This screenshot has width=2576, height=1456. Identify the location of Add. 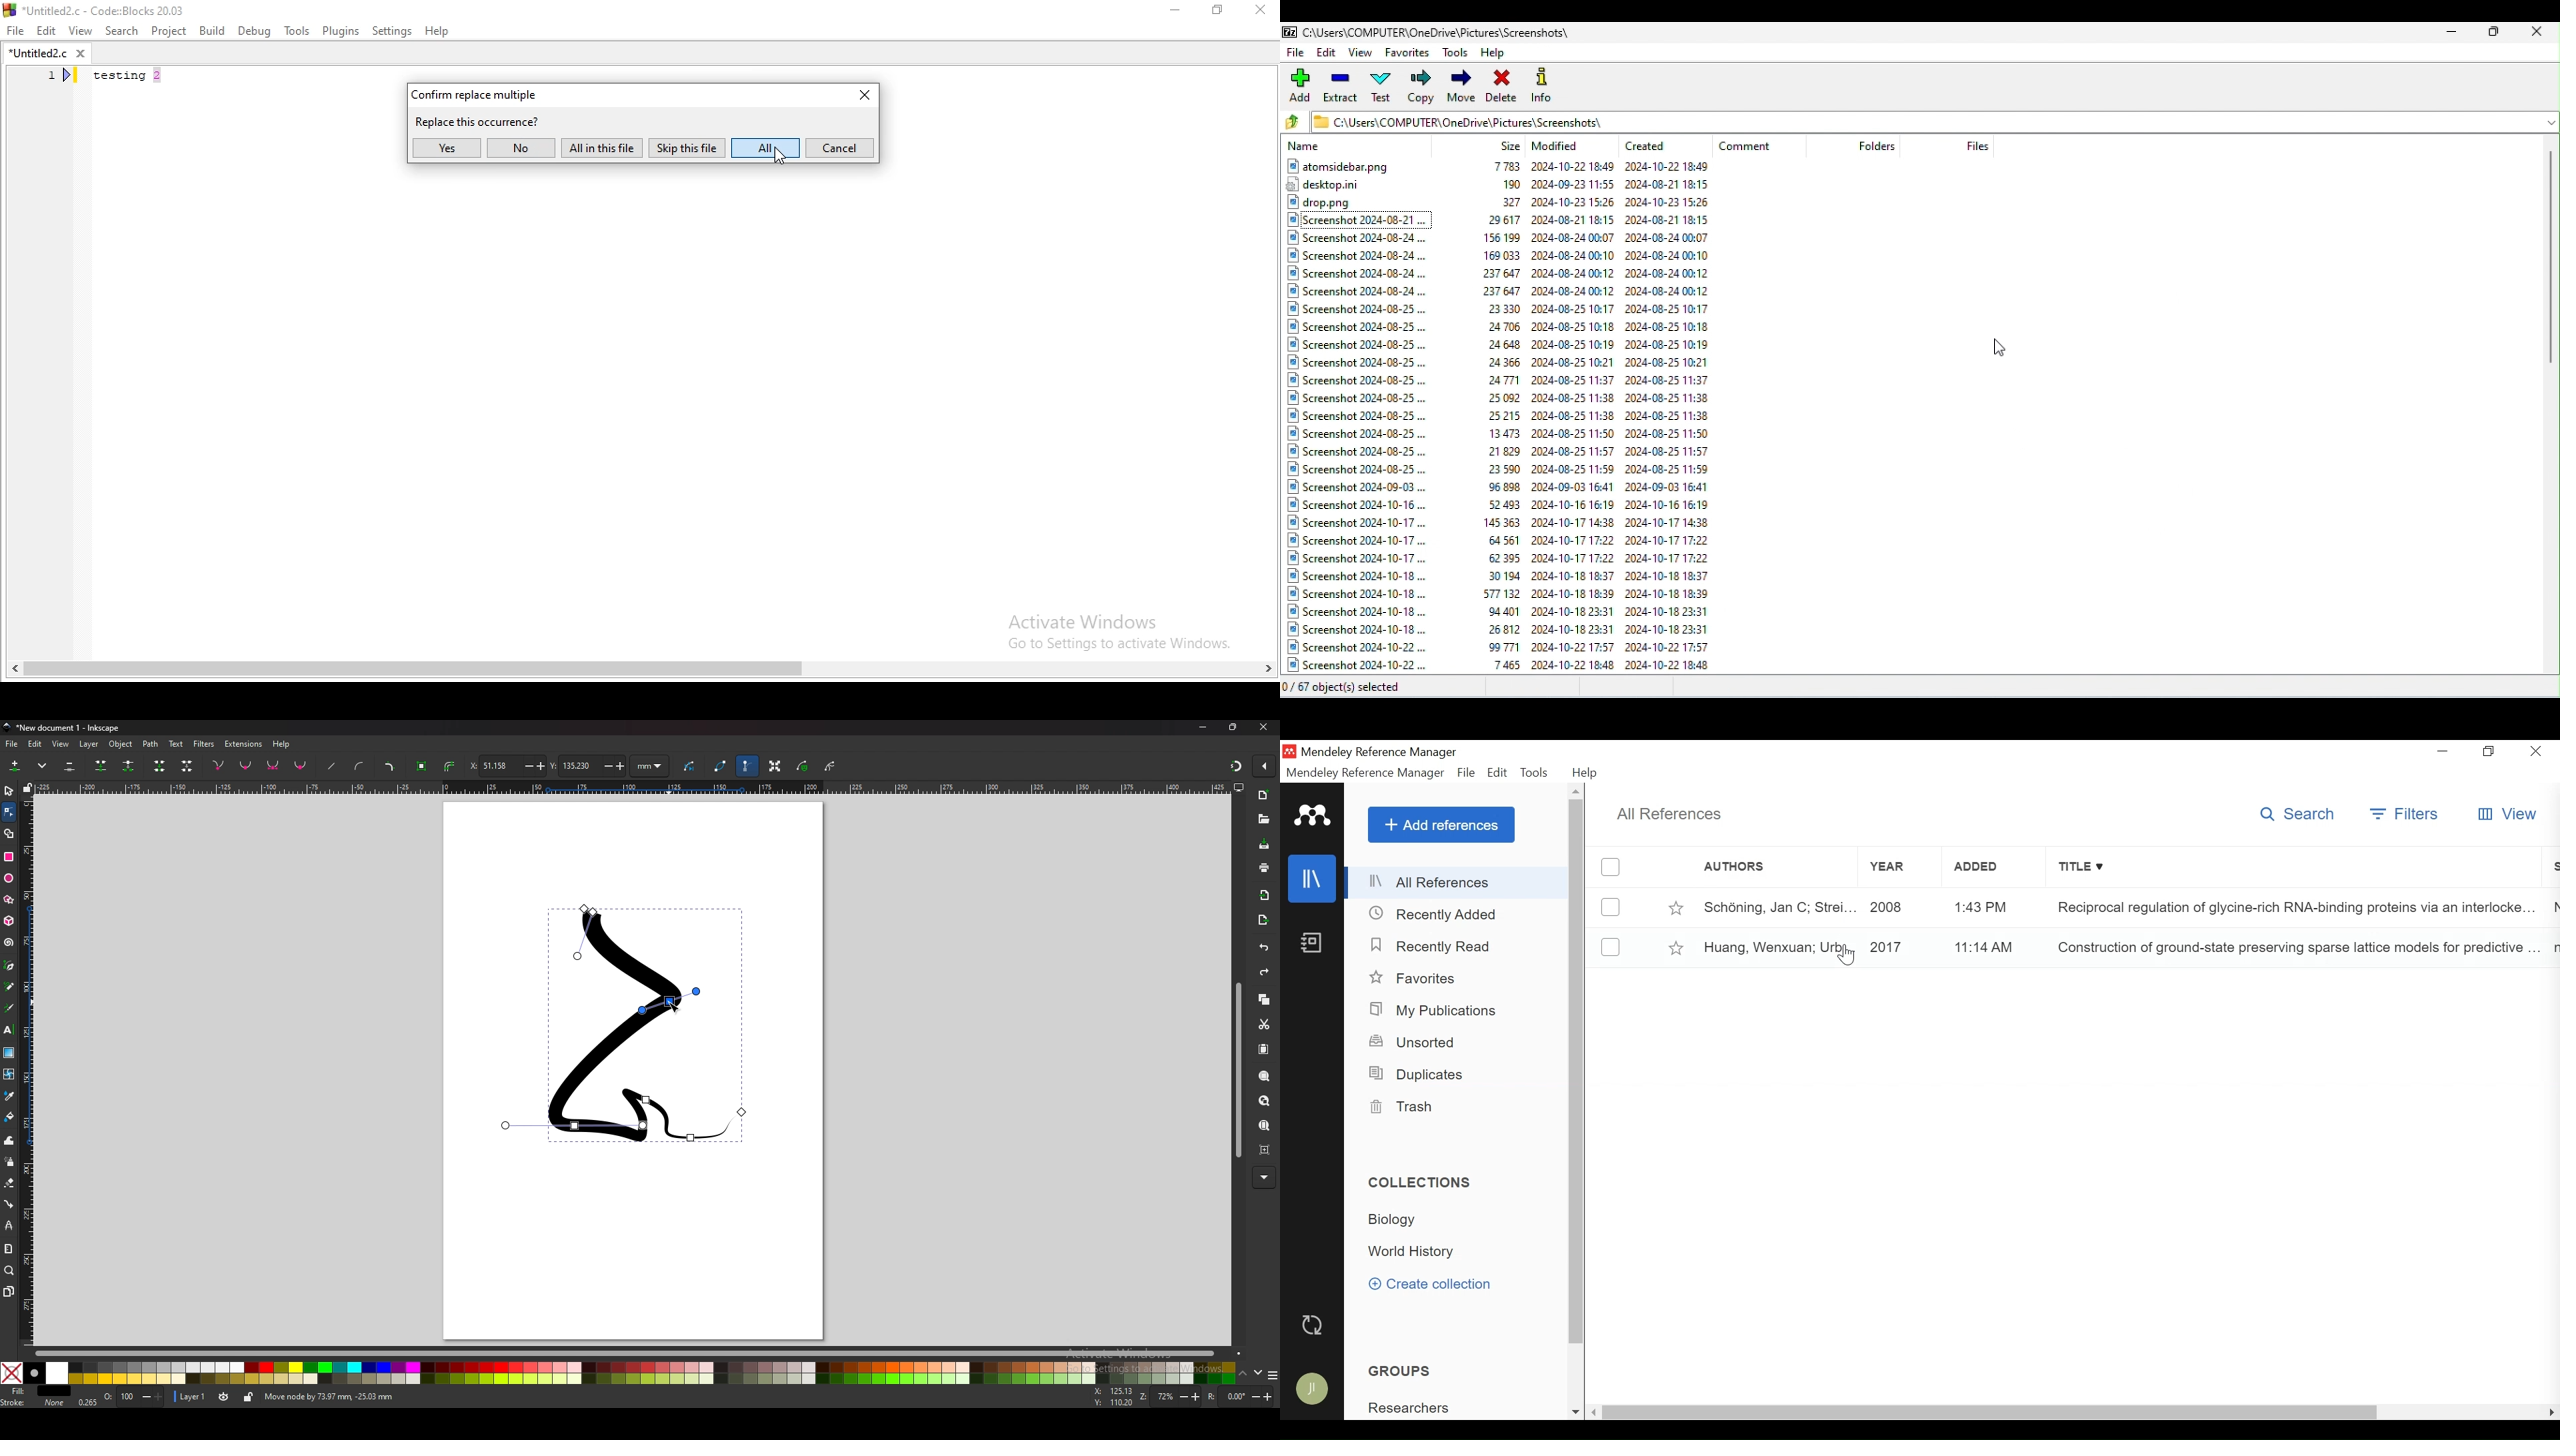
(1303, 86).